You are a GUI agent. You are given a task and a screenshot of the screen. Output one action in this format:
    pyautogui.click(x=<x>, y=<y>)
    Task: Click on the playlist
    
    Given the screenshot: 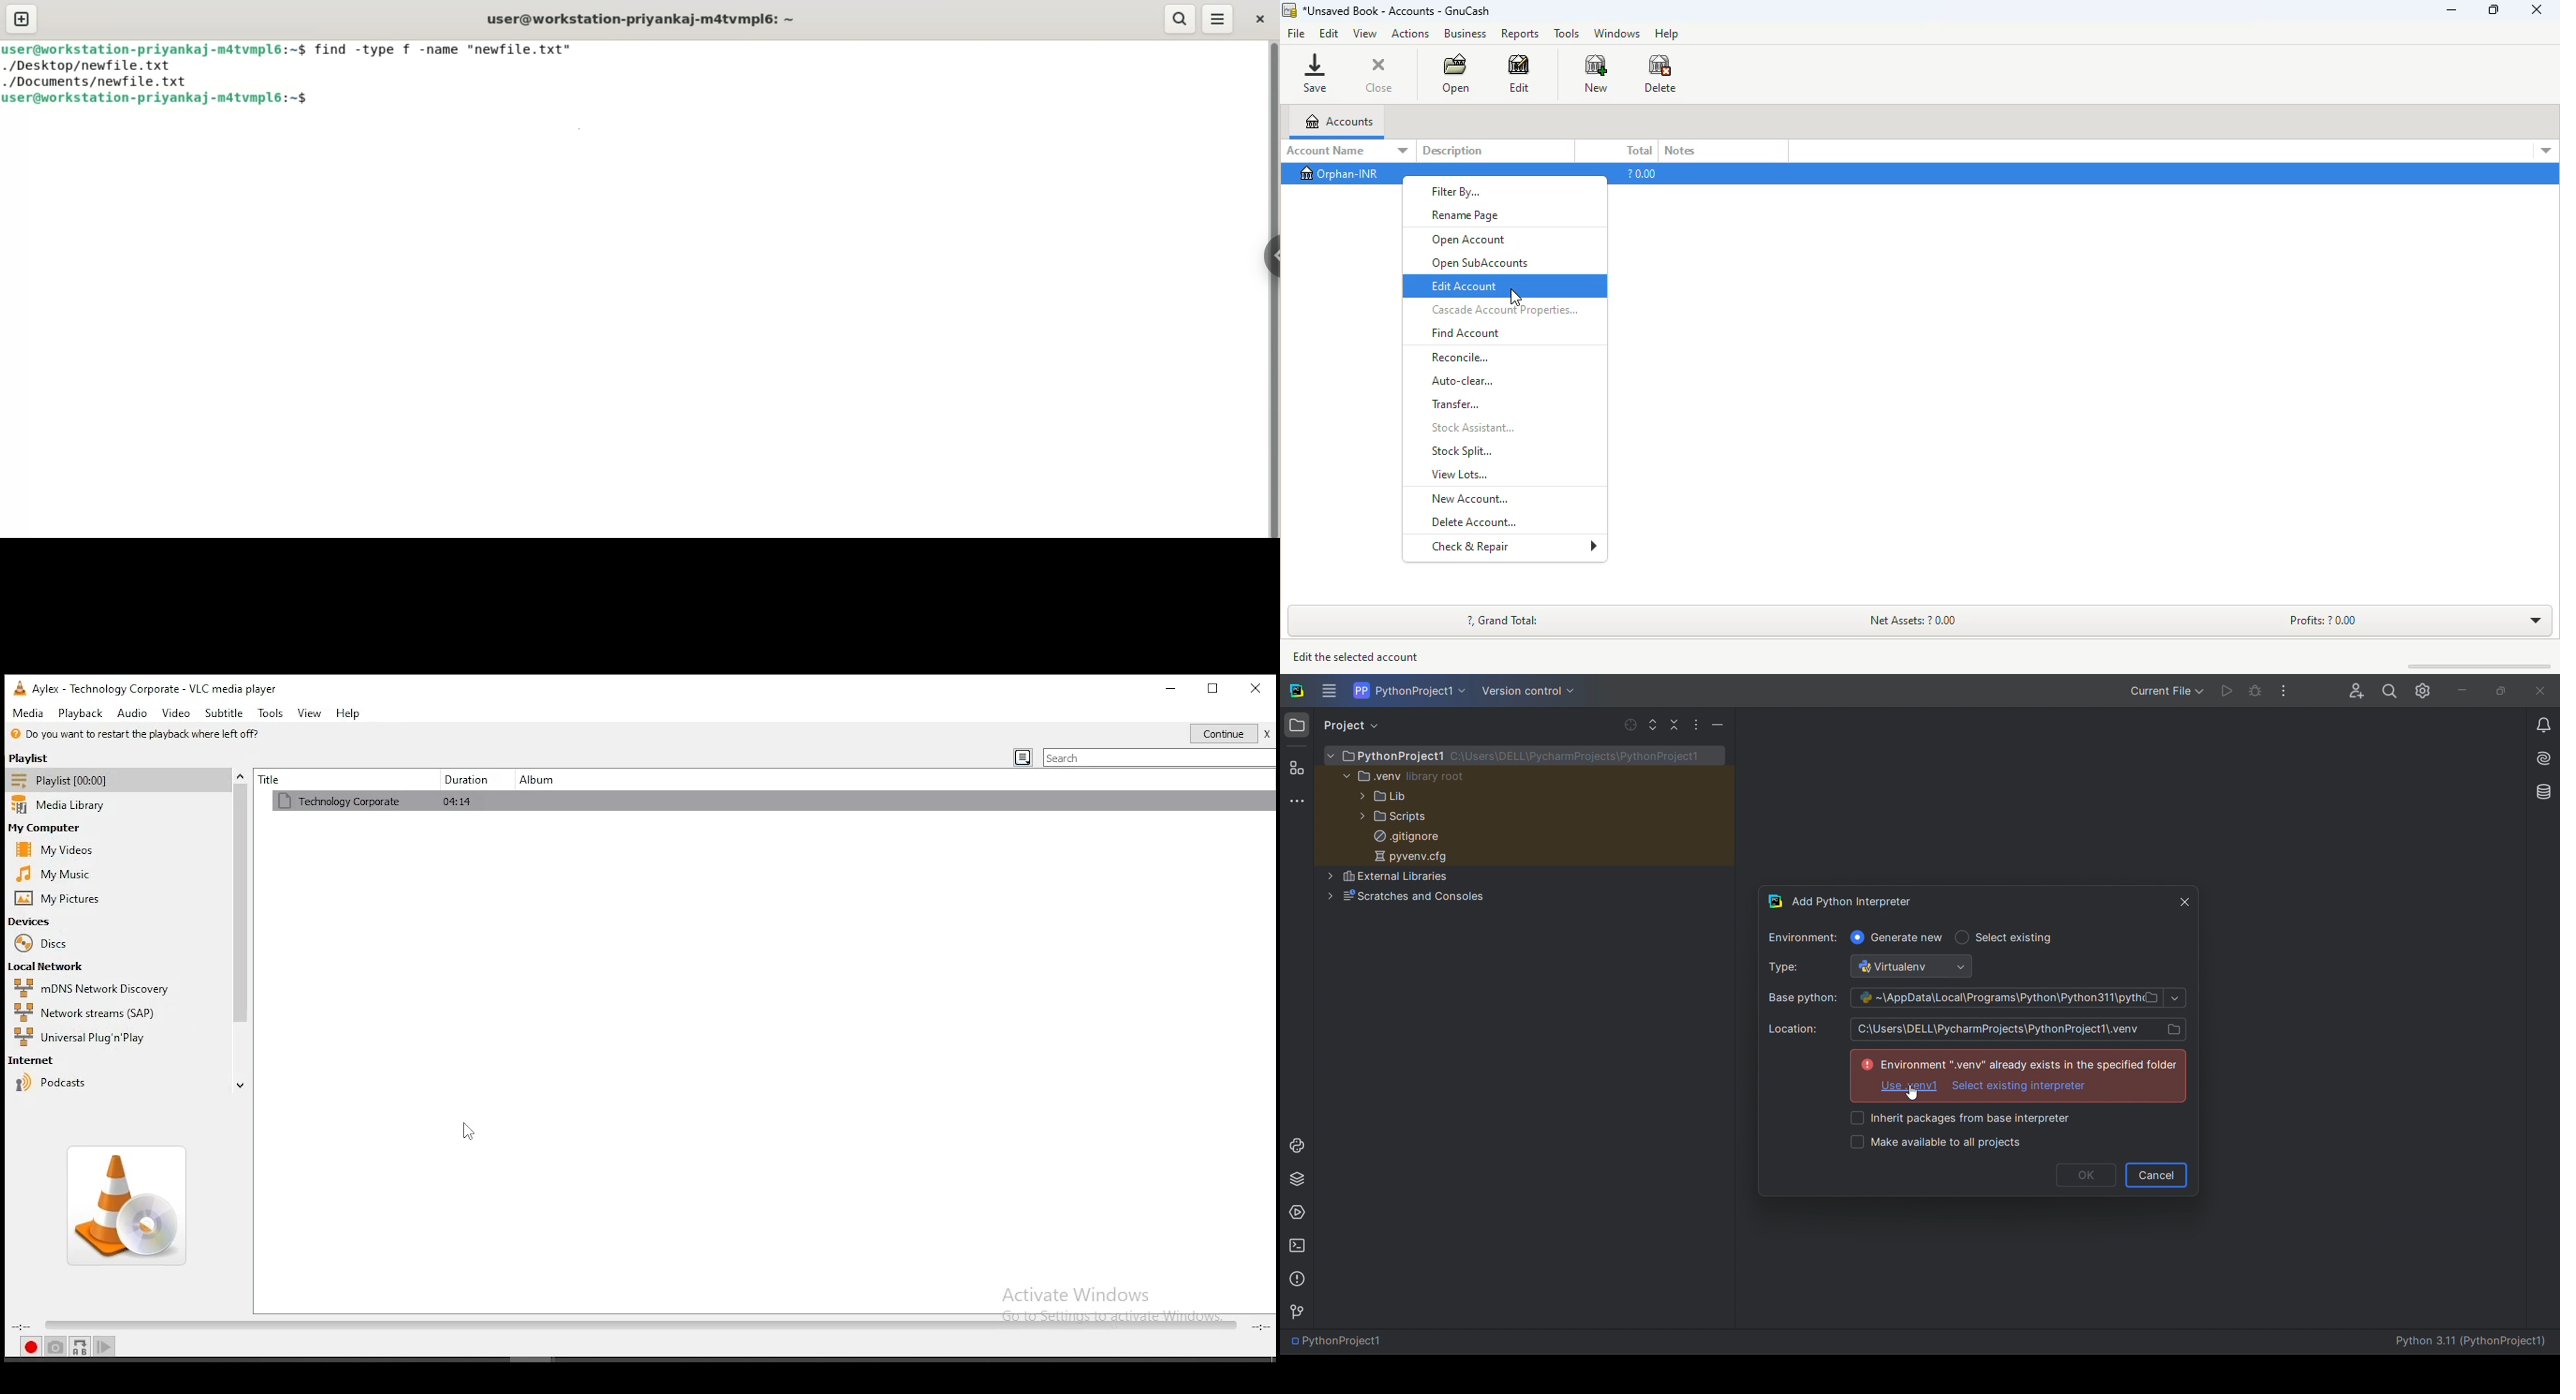 What is the action you would take?
    pyautogui.click(x=43, y=757)
    